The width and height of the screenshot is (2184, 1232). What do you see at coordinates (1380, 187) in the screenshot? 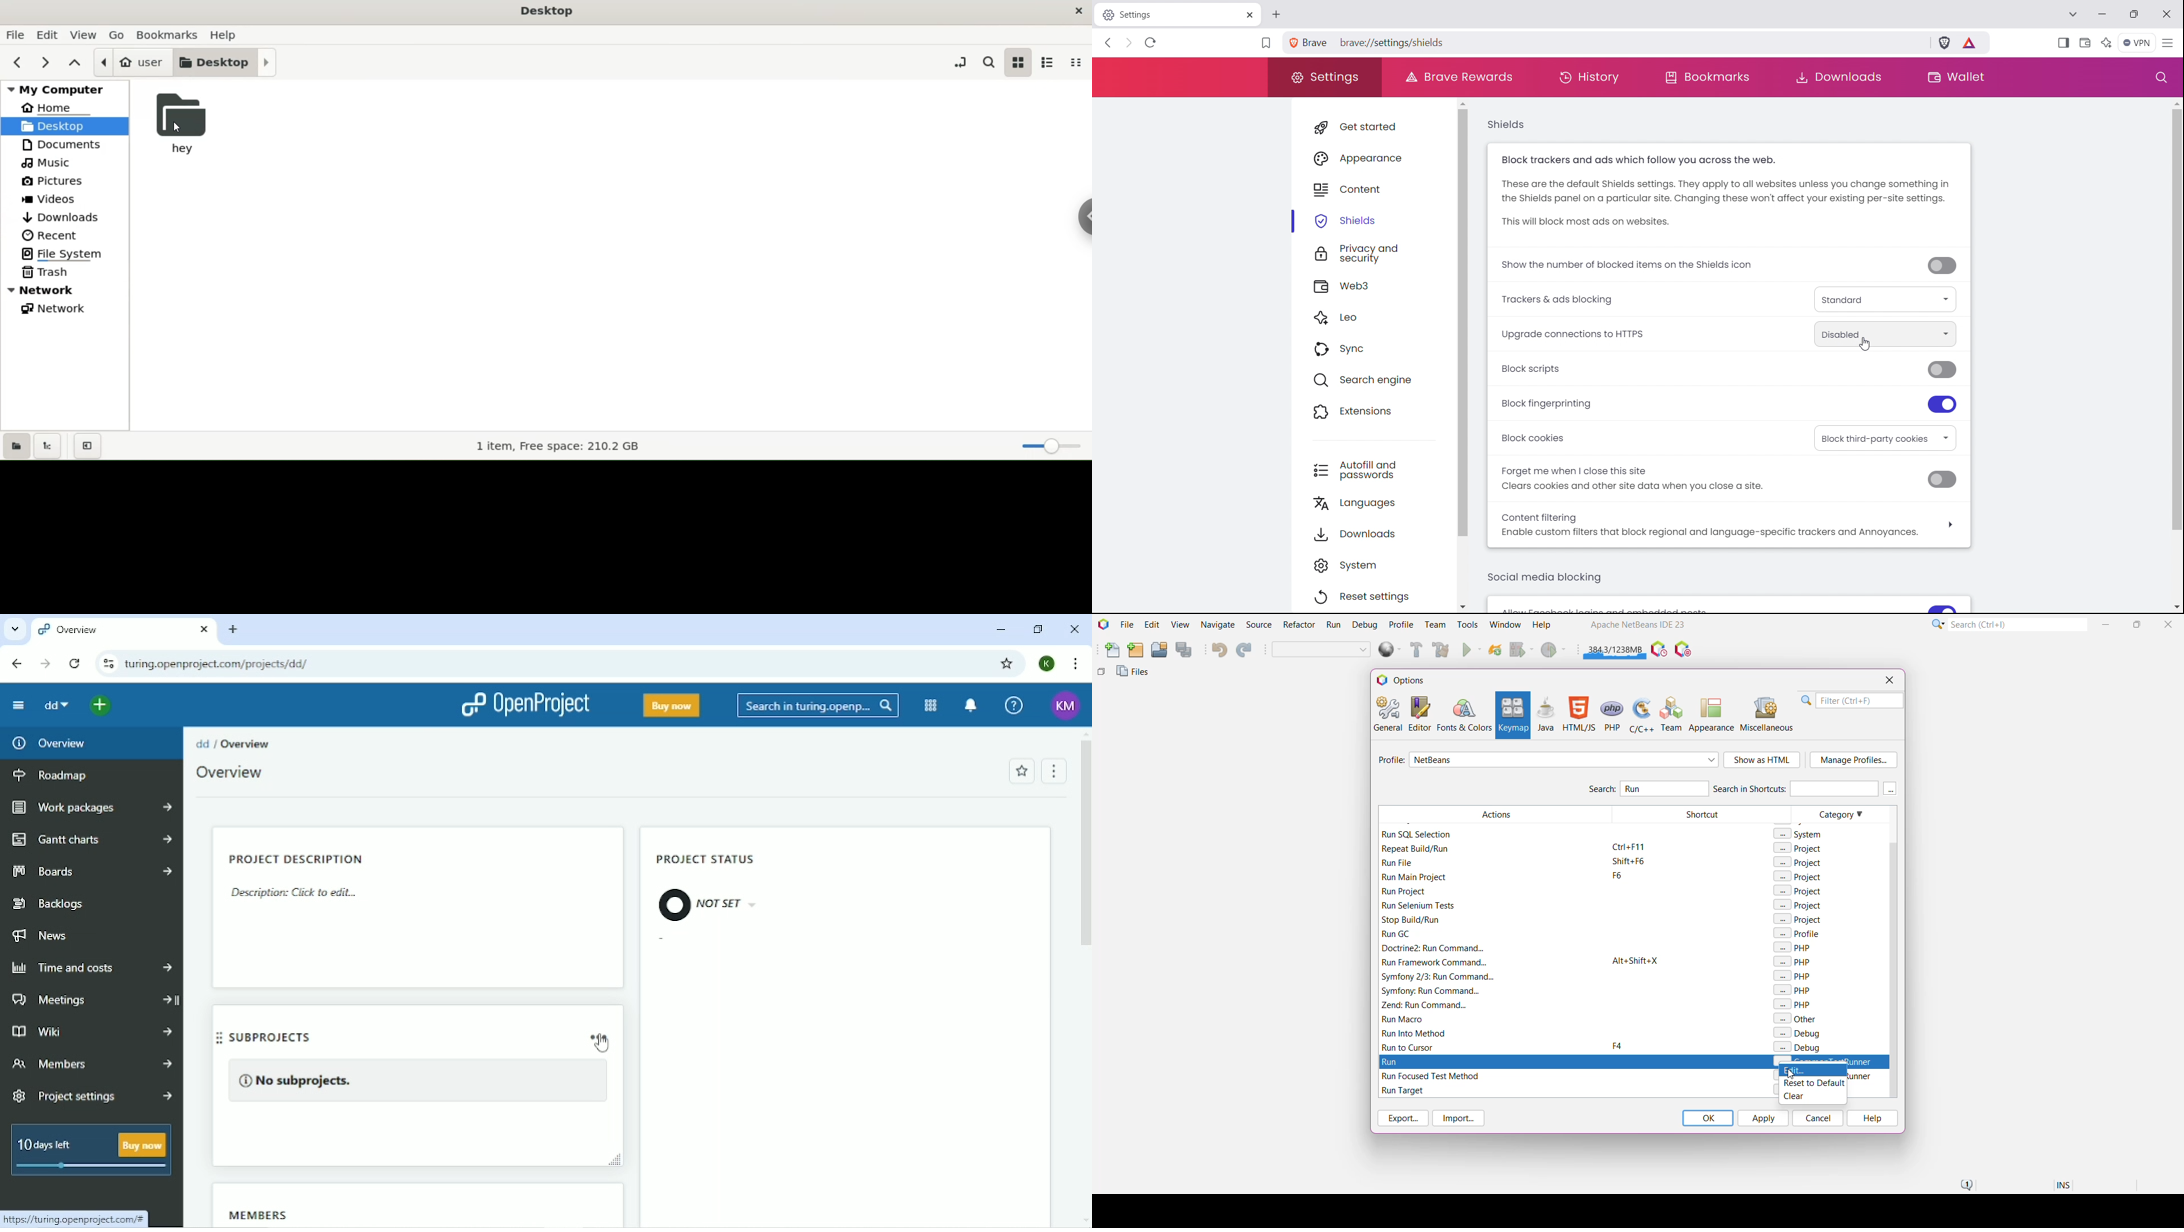
I see `content` at bounding box center [1380, 187].